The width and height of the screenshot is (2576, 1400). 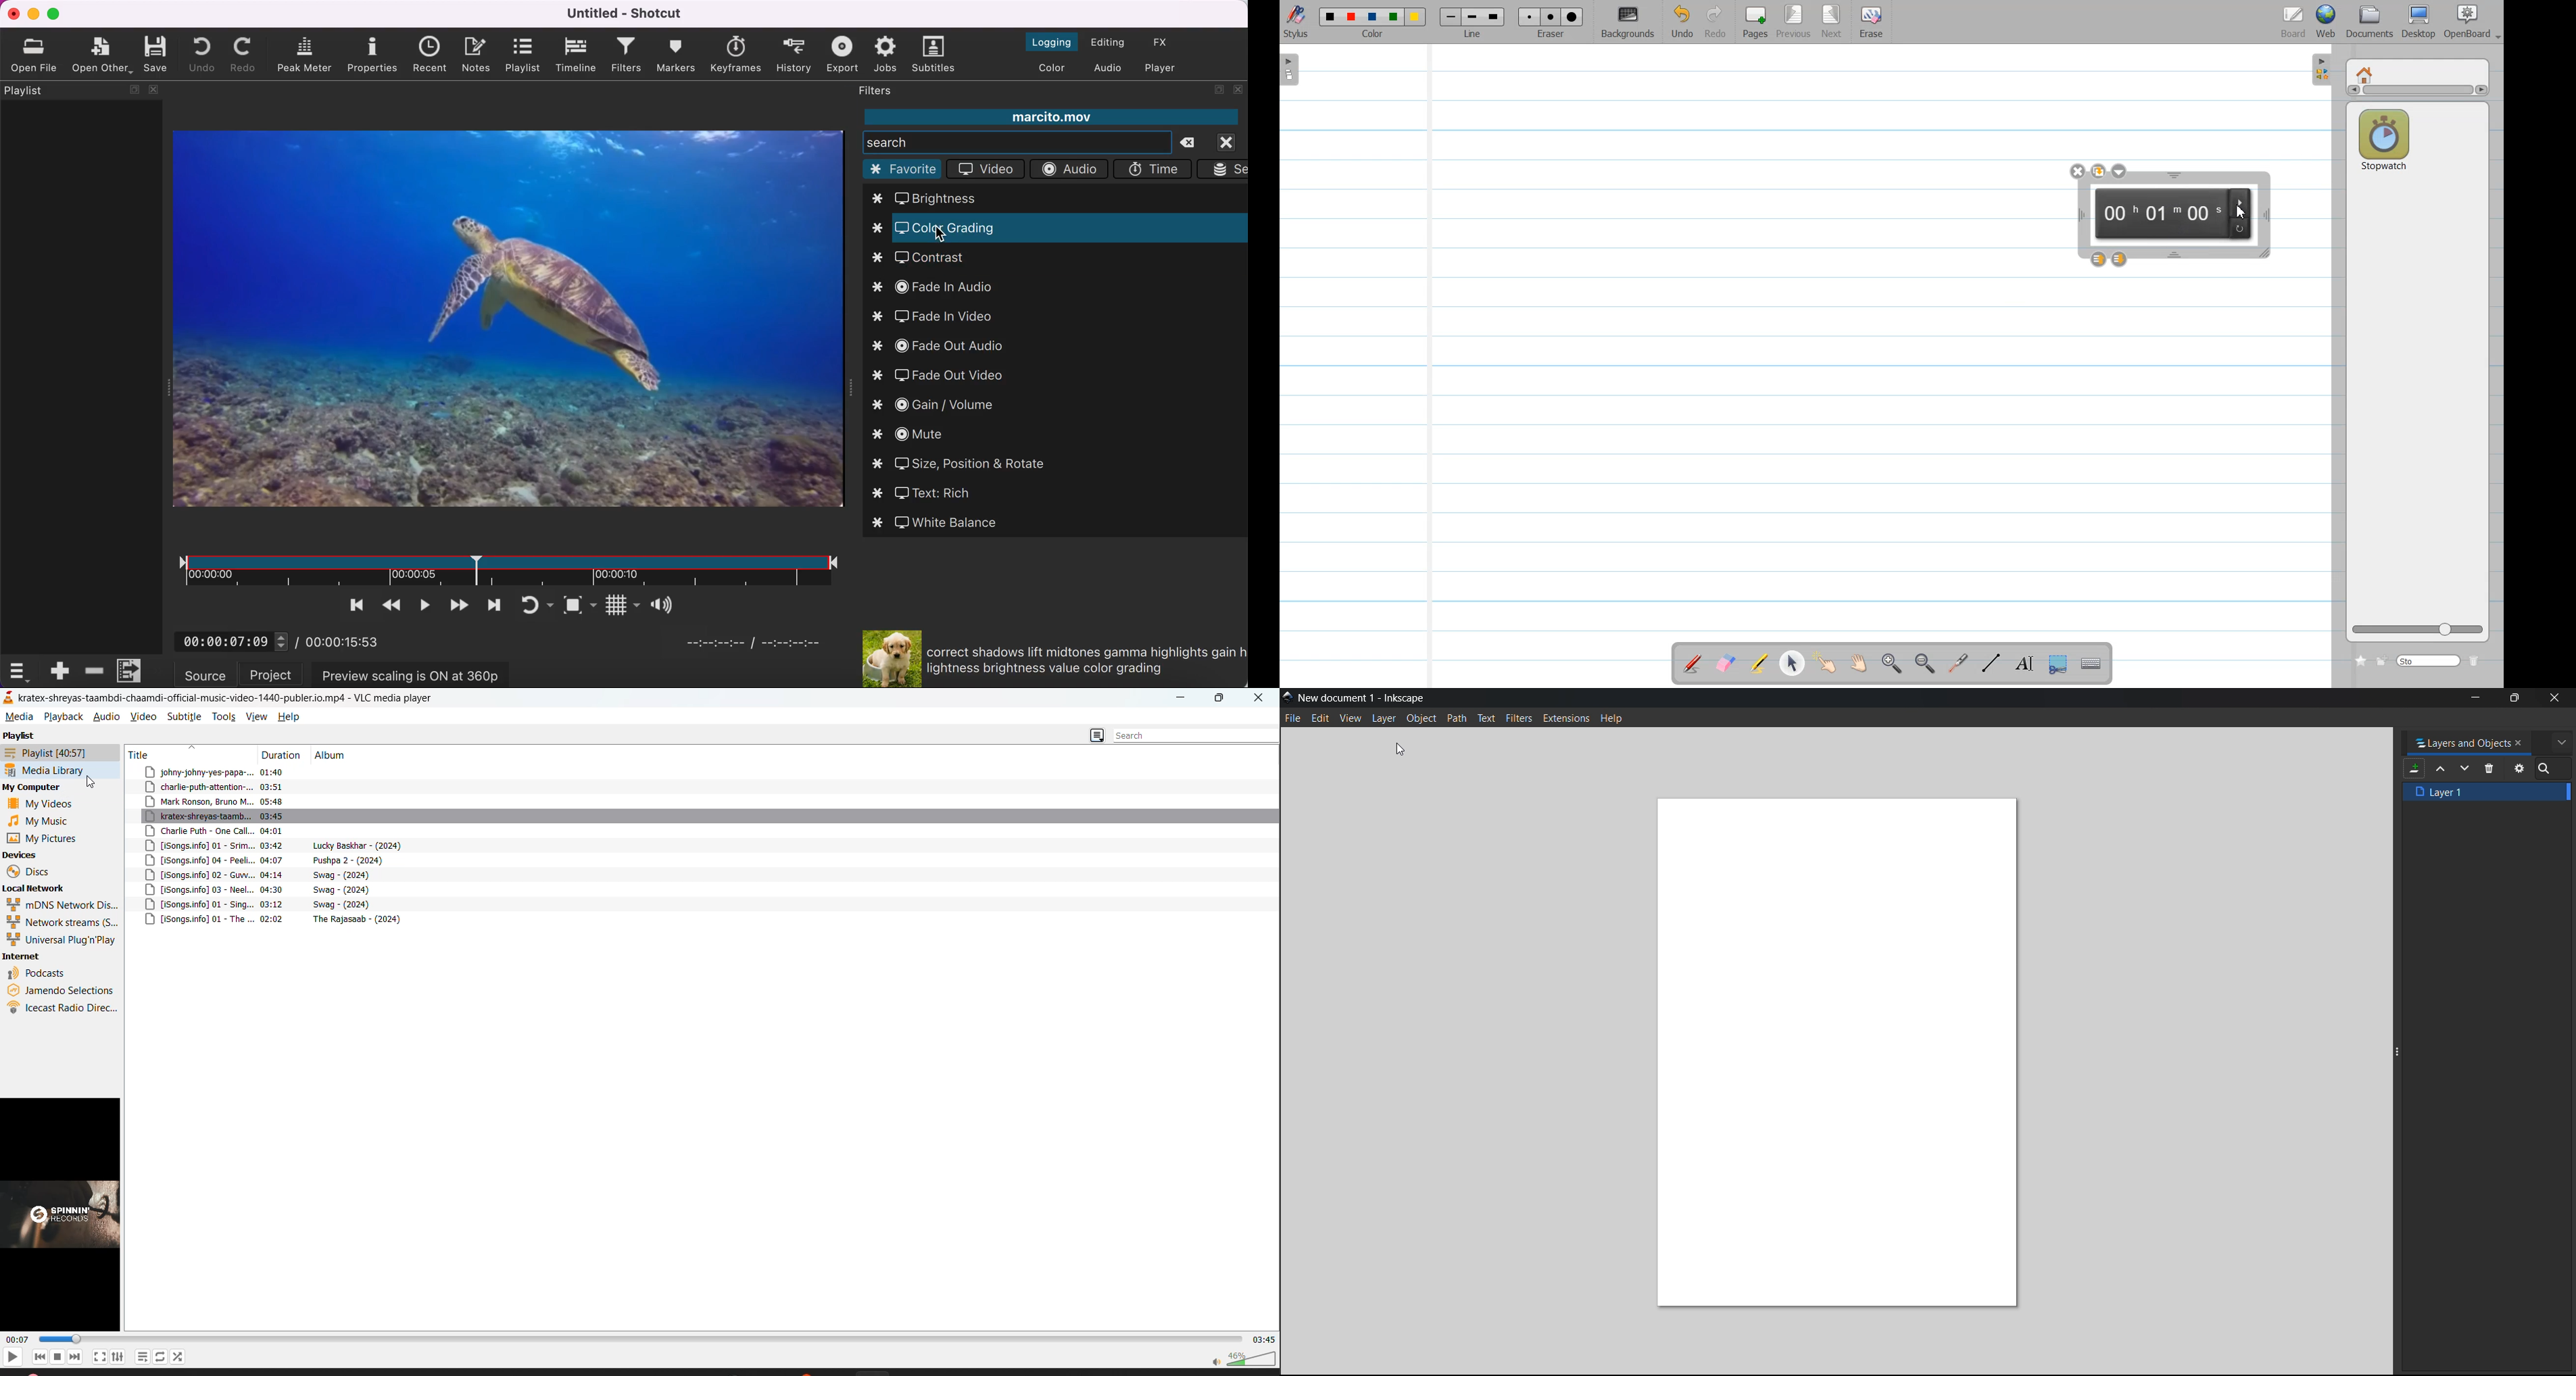 I want to click on sets, so click(x=1223, y=170).